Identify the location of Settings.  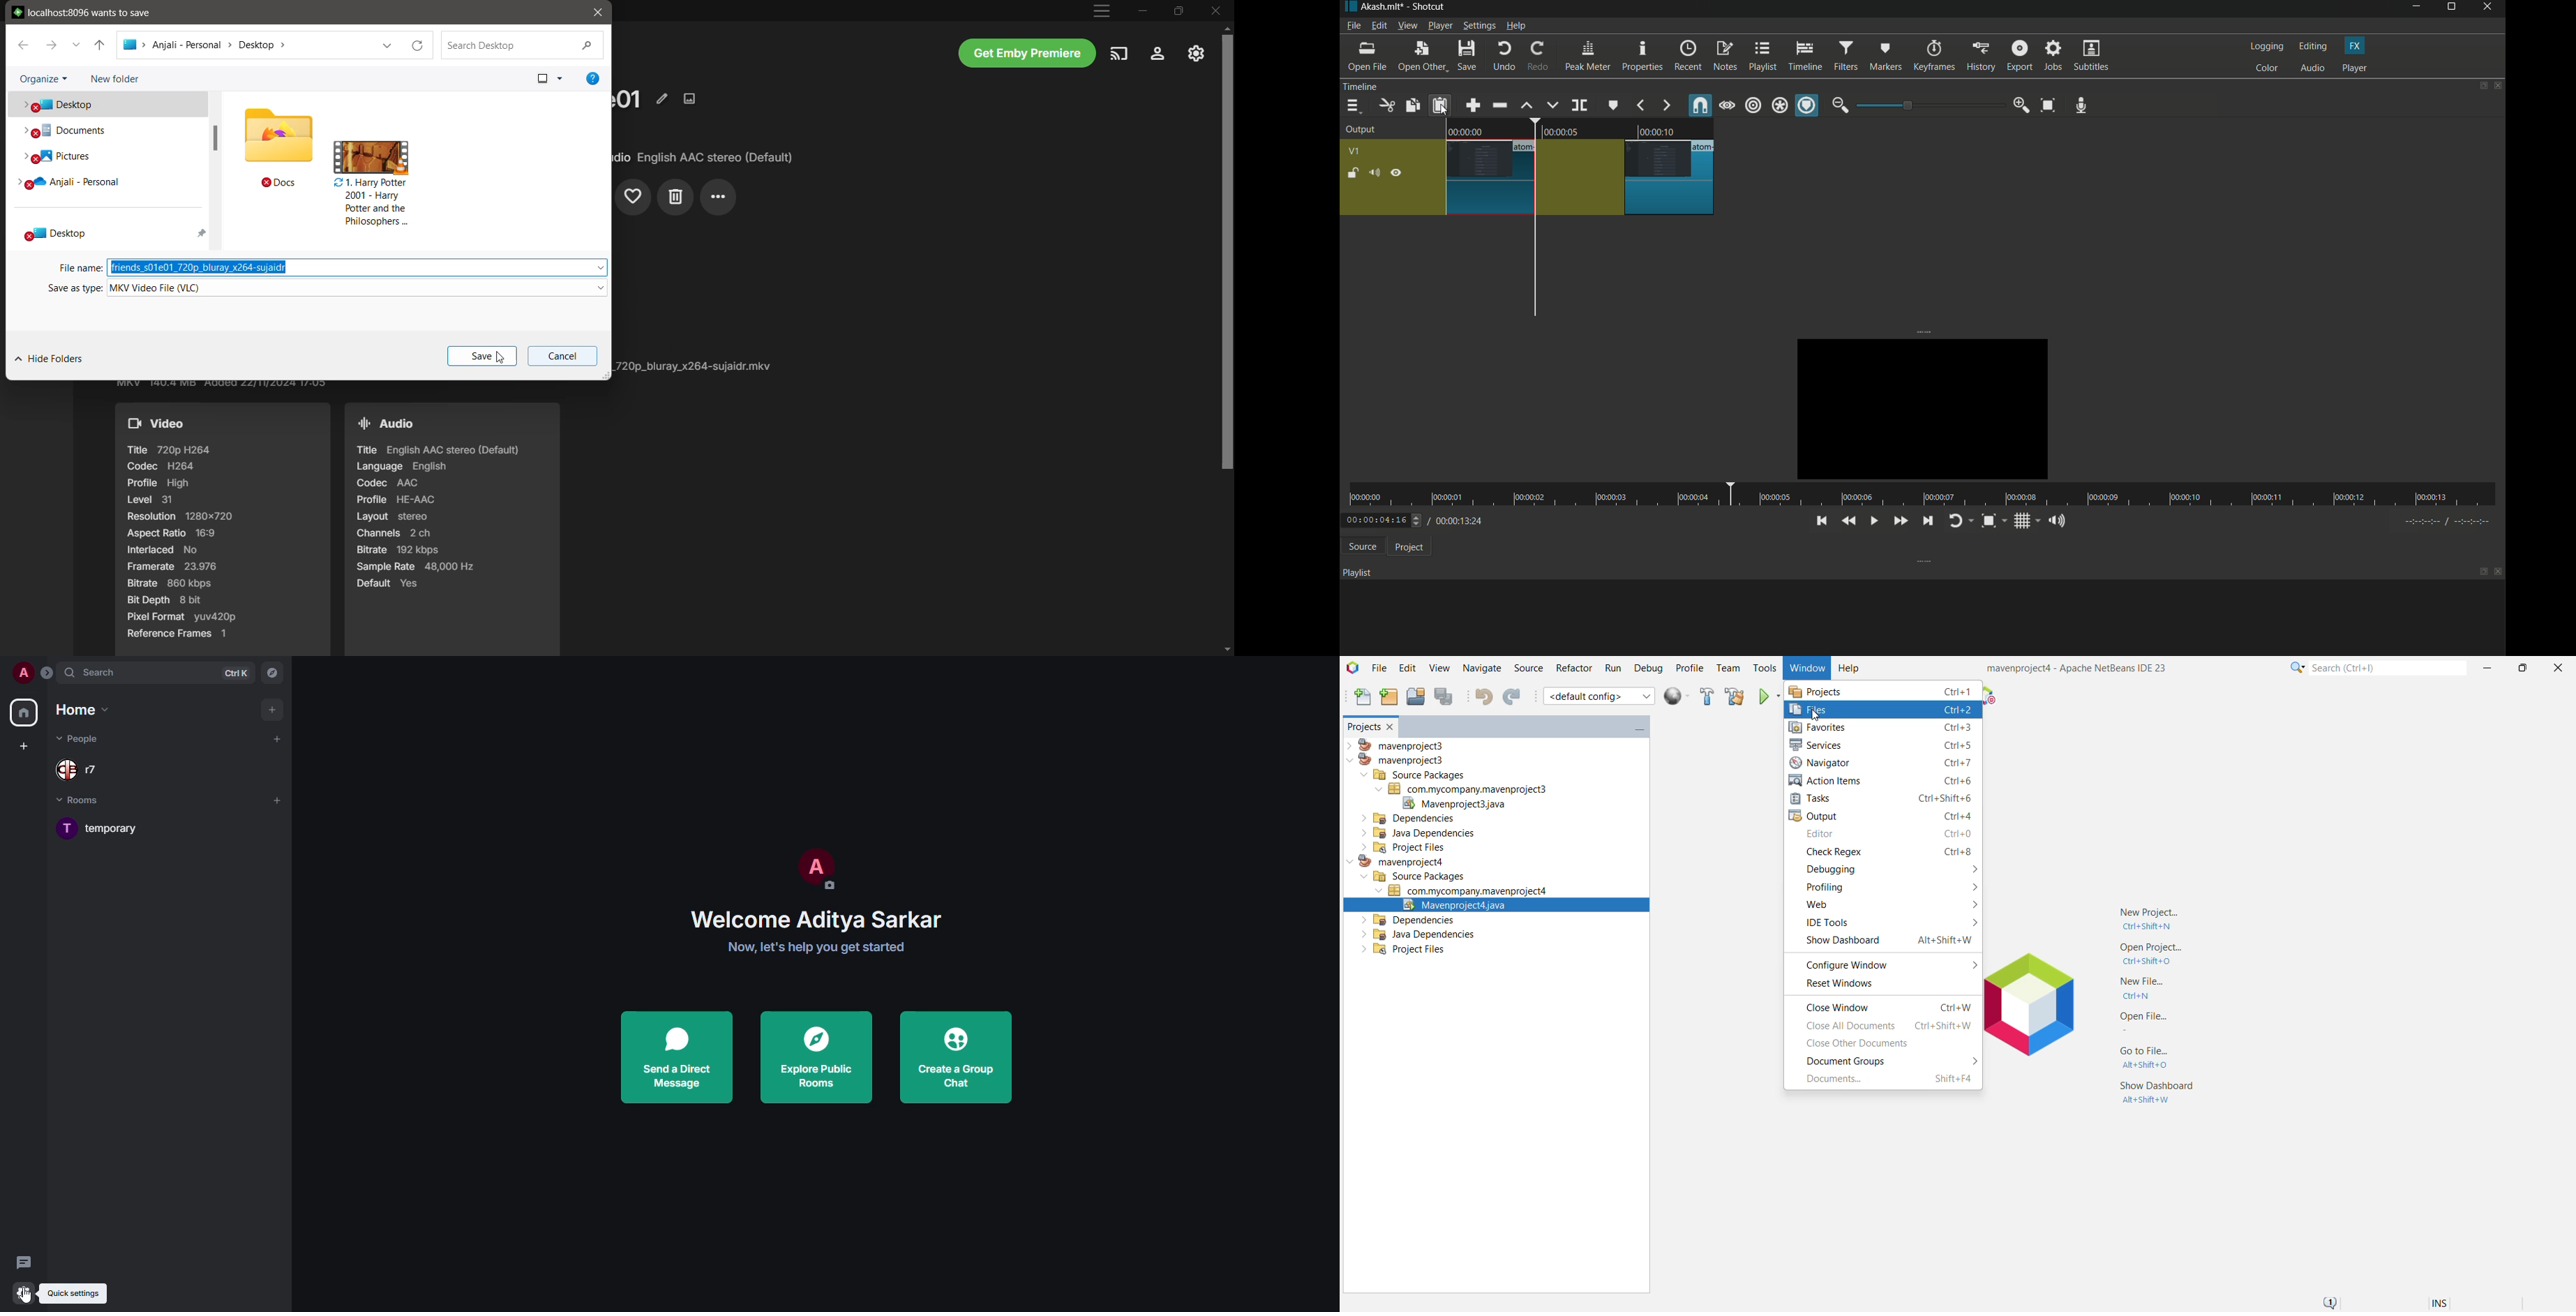
(1158, 54).